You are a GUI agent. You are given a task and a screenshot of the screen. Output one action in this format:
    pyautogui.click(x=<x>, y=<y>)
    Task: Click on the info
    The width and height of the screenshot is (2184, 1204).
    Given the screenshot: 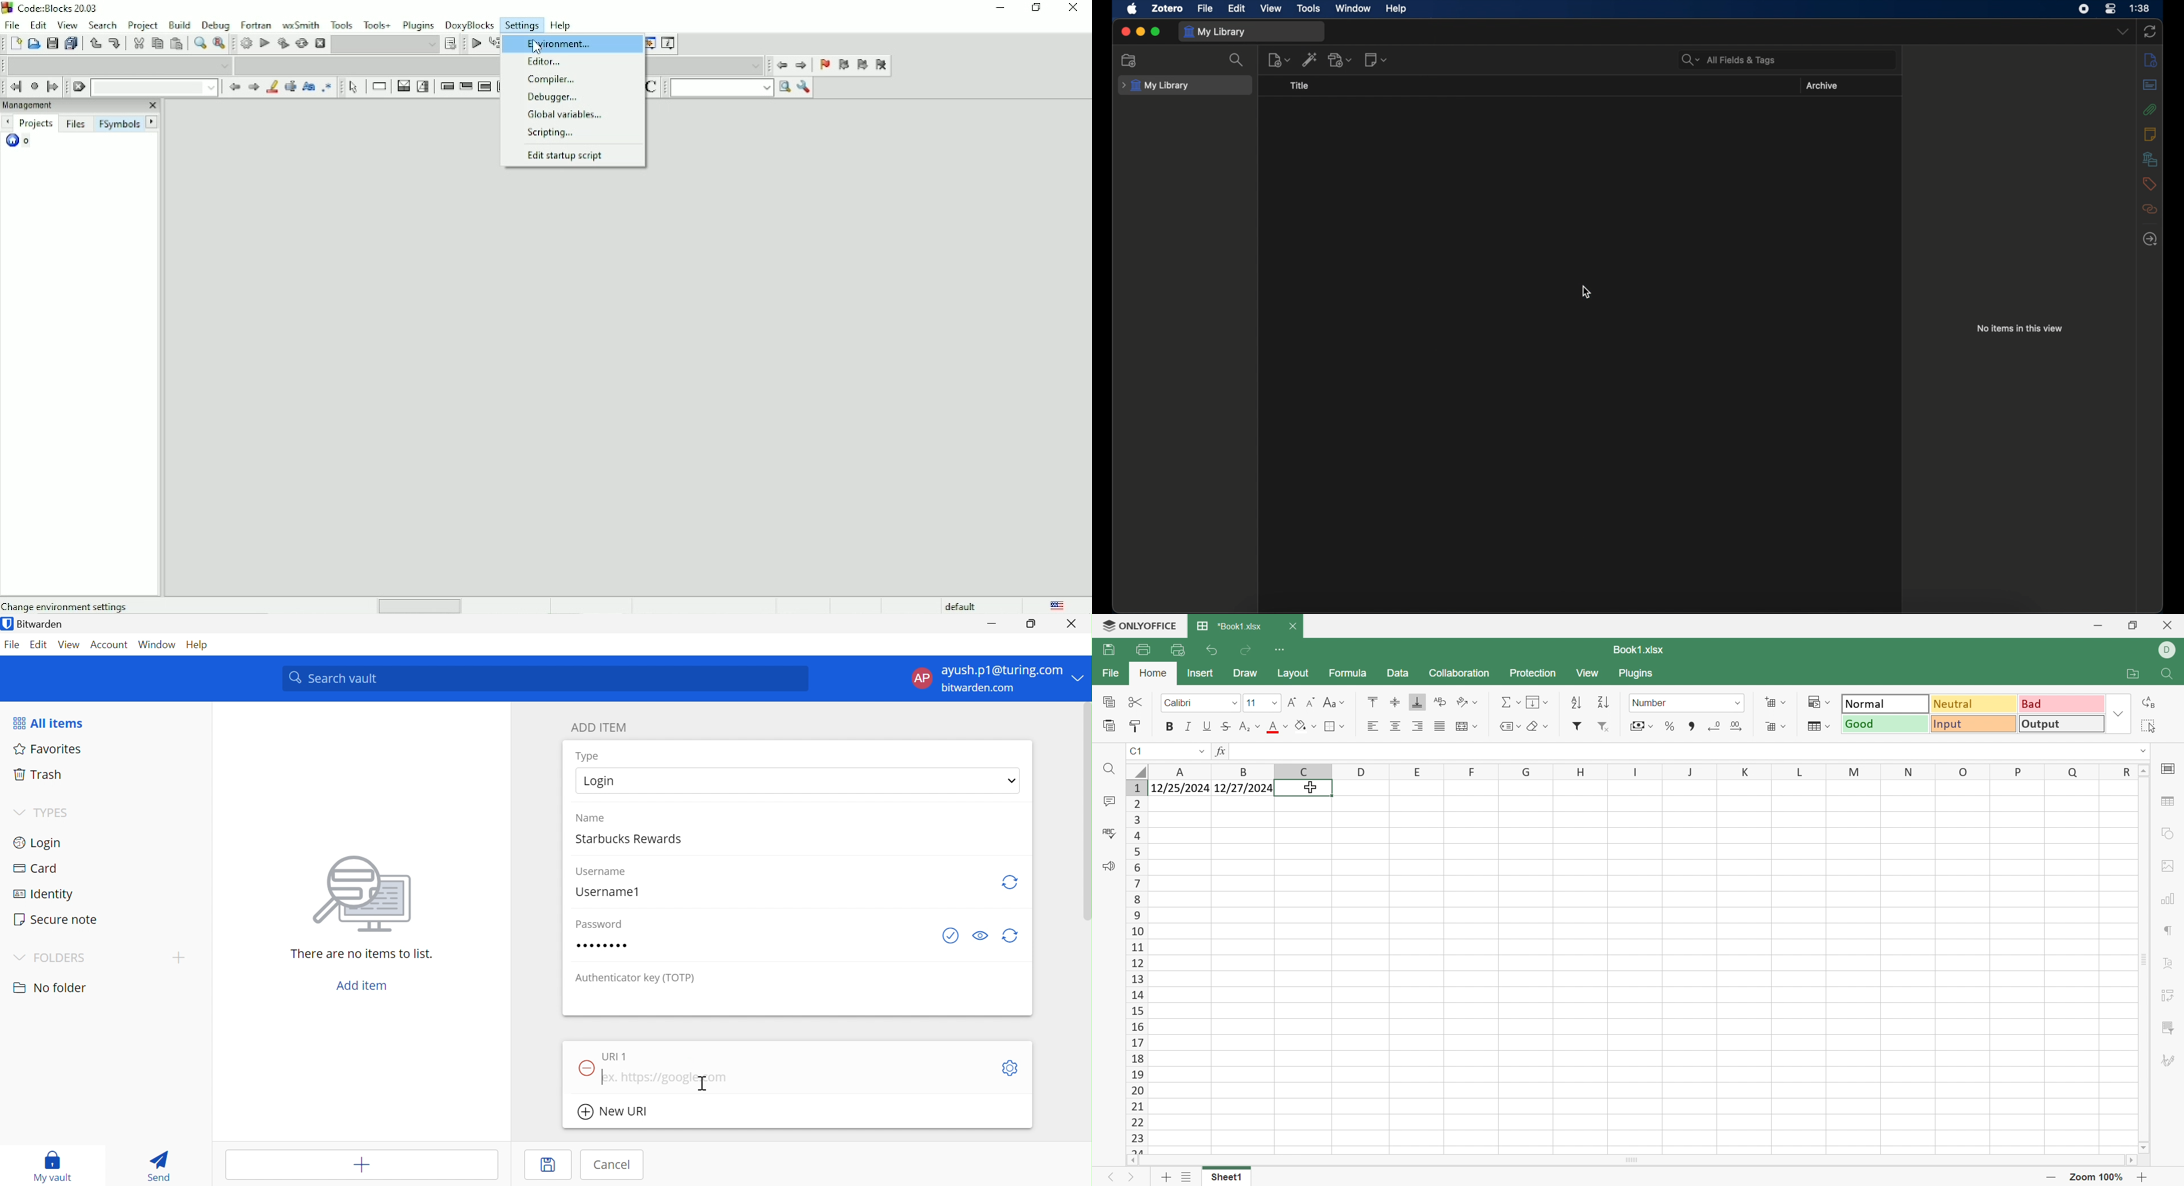 What is the action you would take?
    pyautogui.click(x=2152, y=60)
    